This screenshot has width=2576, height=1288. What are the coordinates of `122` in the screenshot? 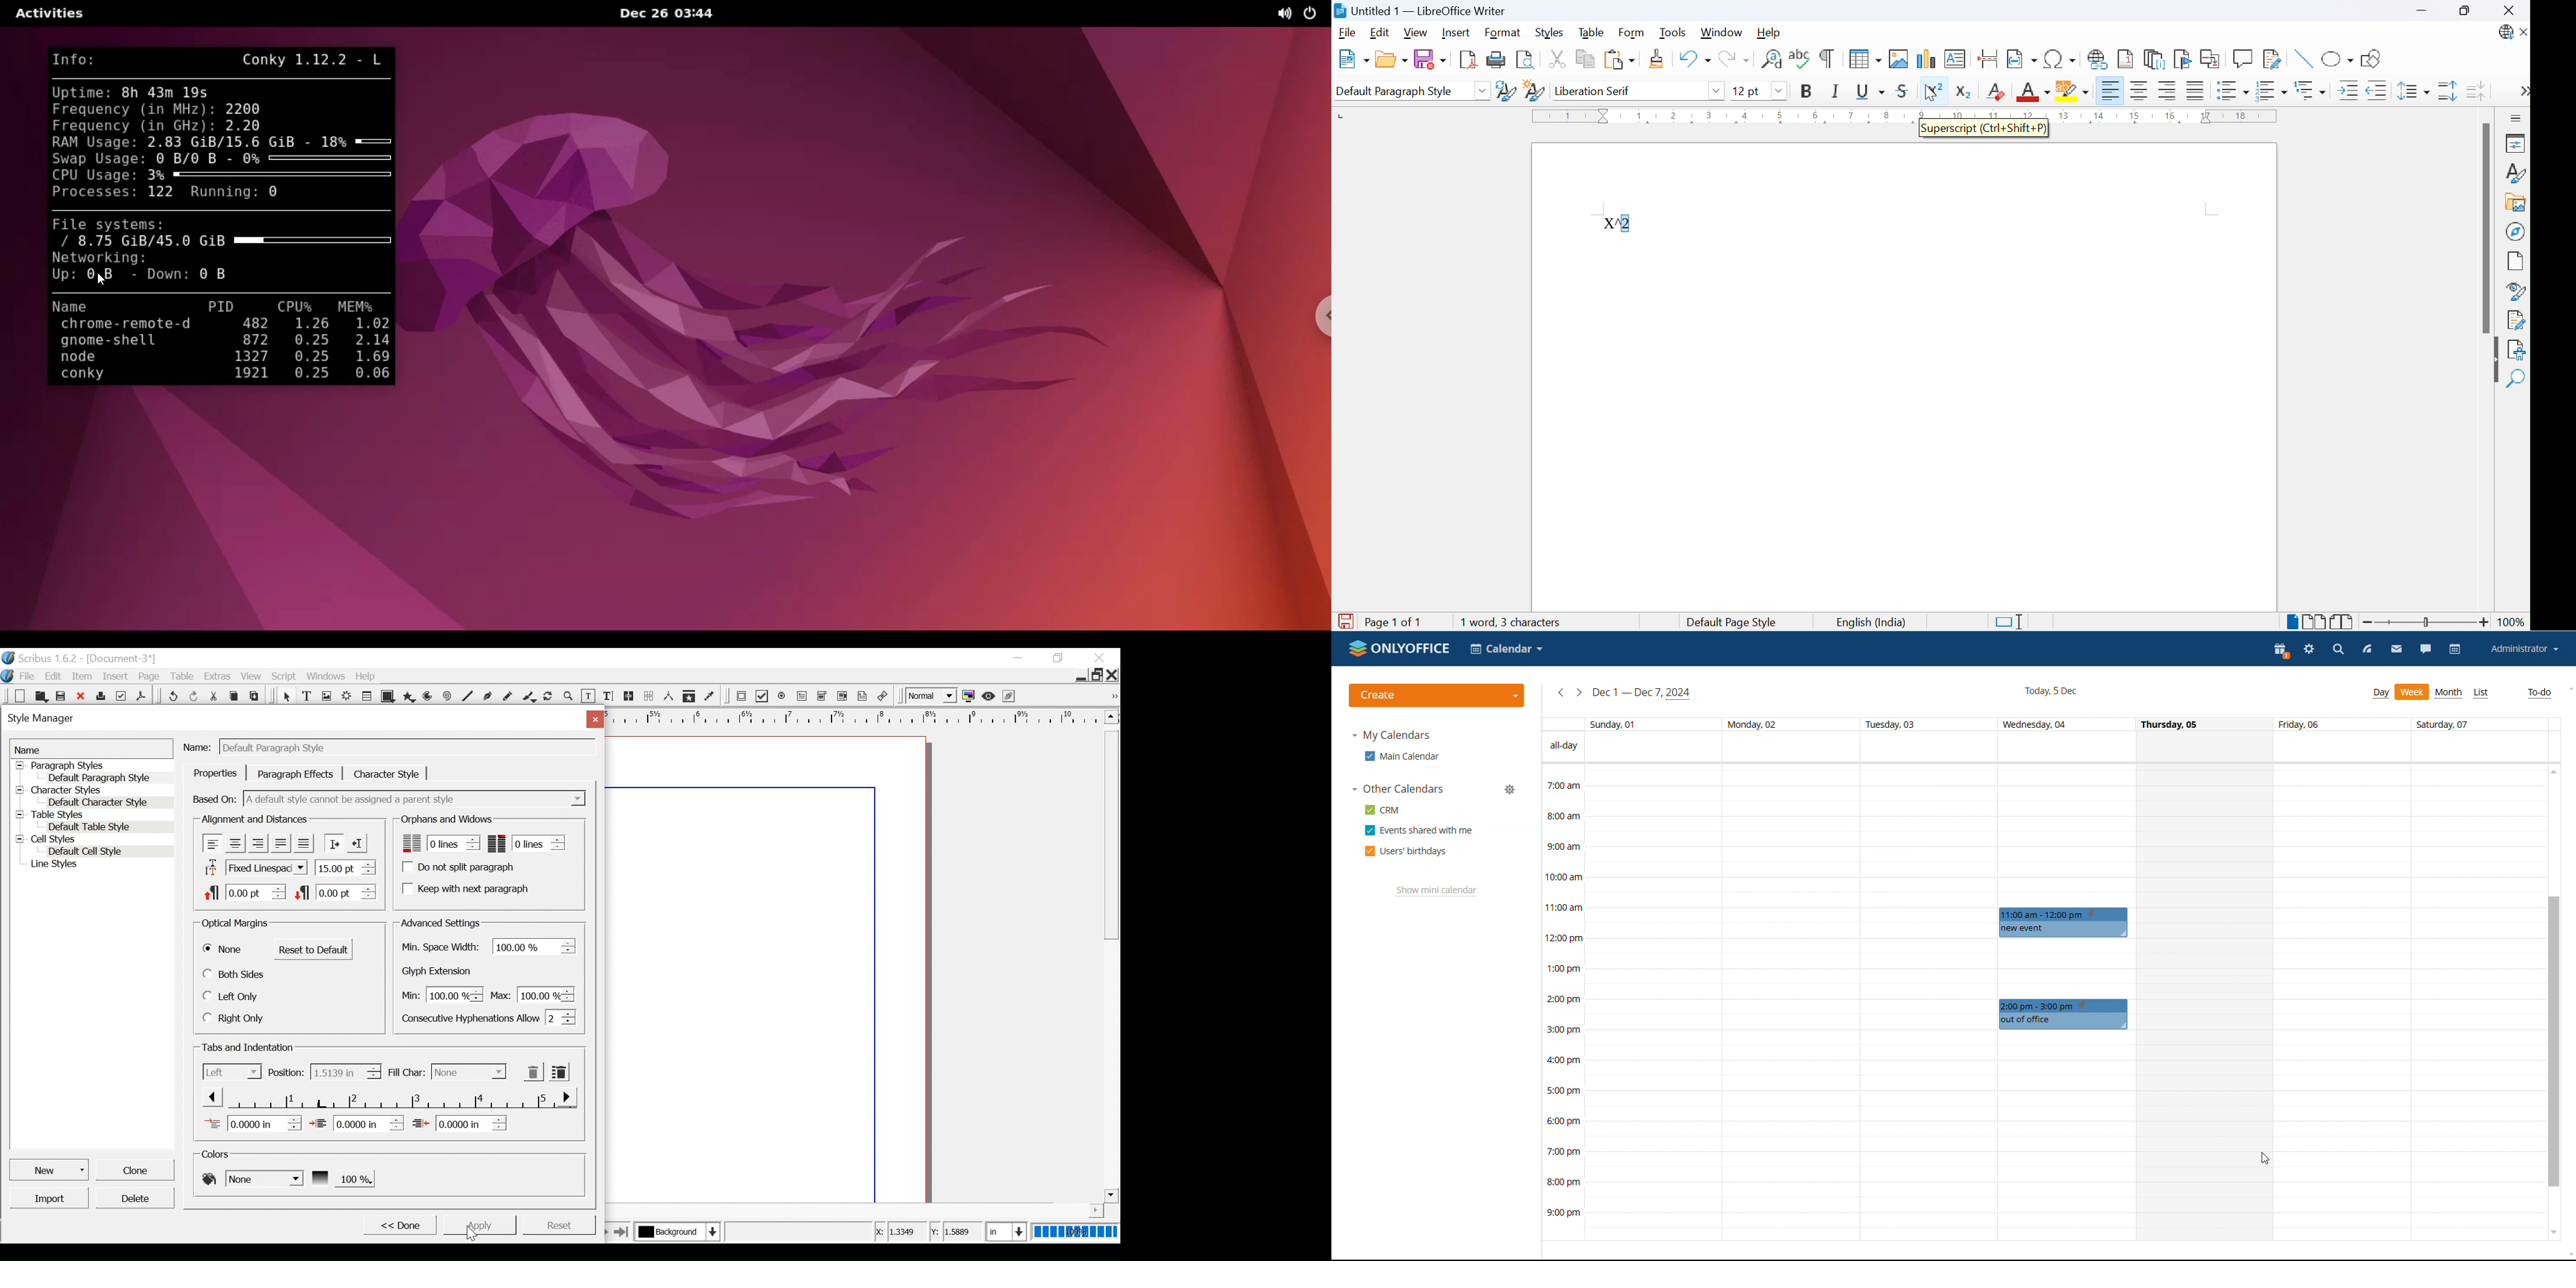 It's located at (162, 192).